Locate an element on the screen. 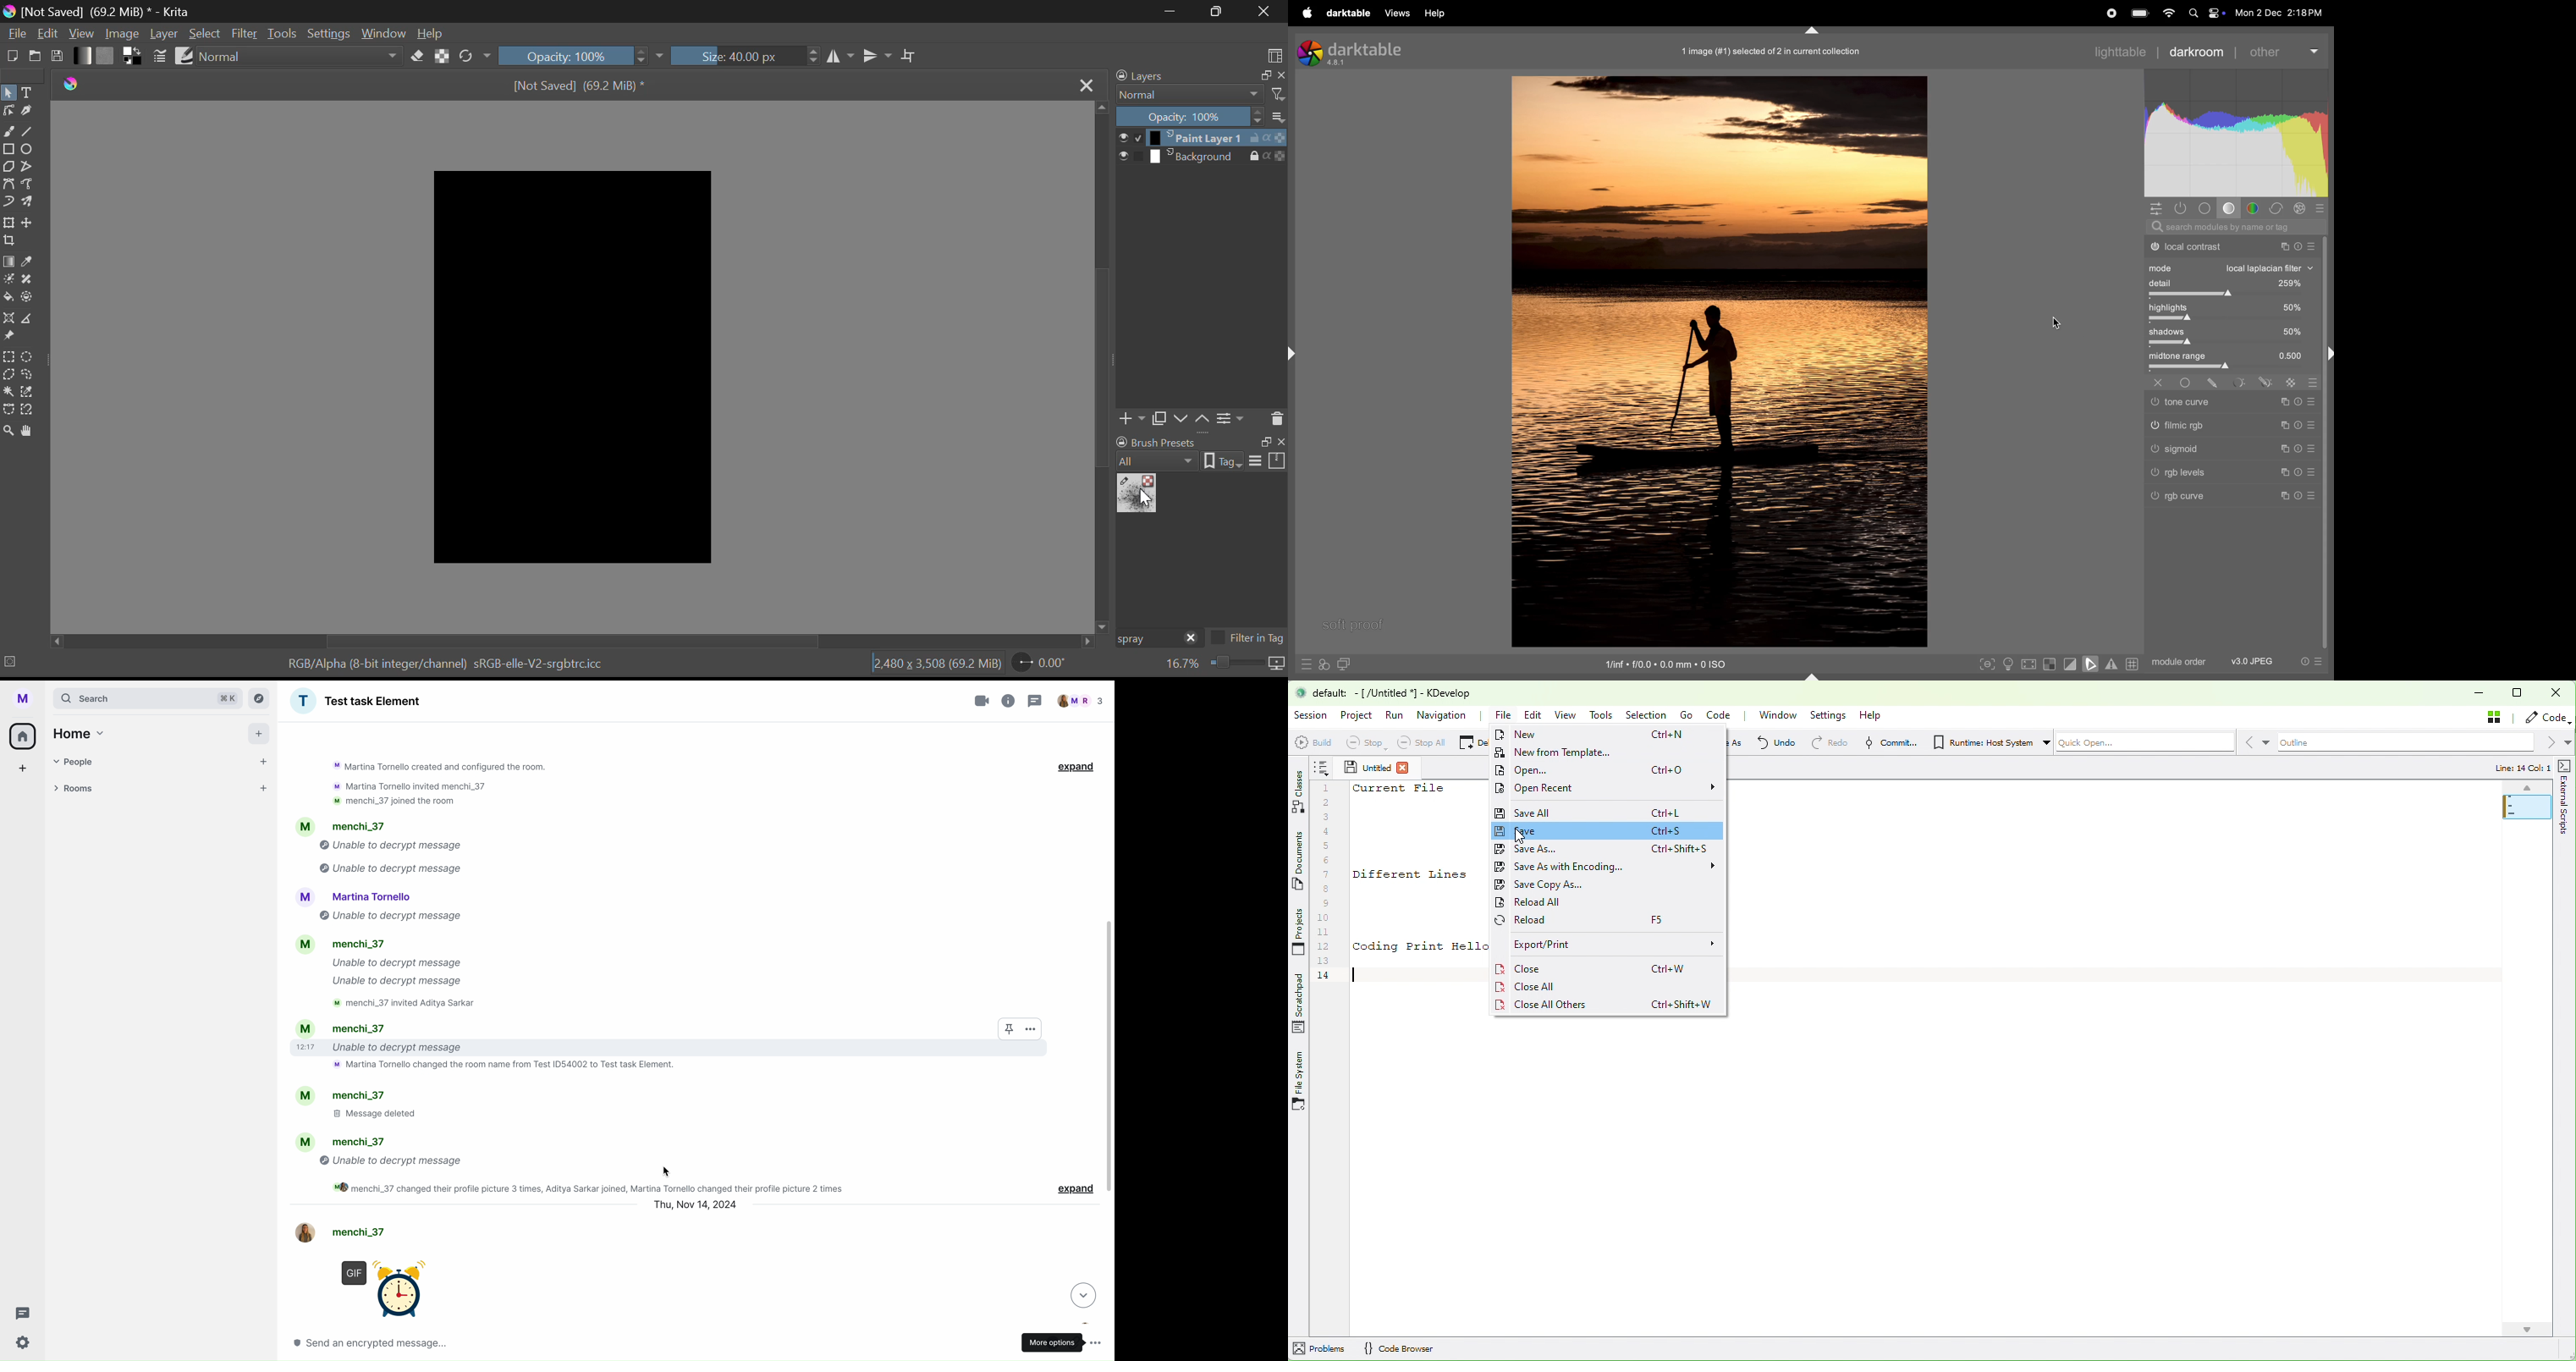 The height and width of the screenshot is (1372, 2576). Test task Element is located at coordinates (355, 701).